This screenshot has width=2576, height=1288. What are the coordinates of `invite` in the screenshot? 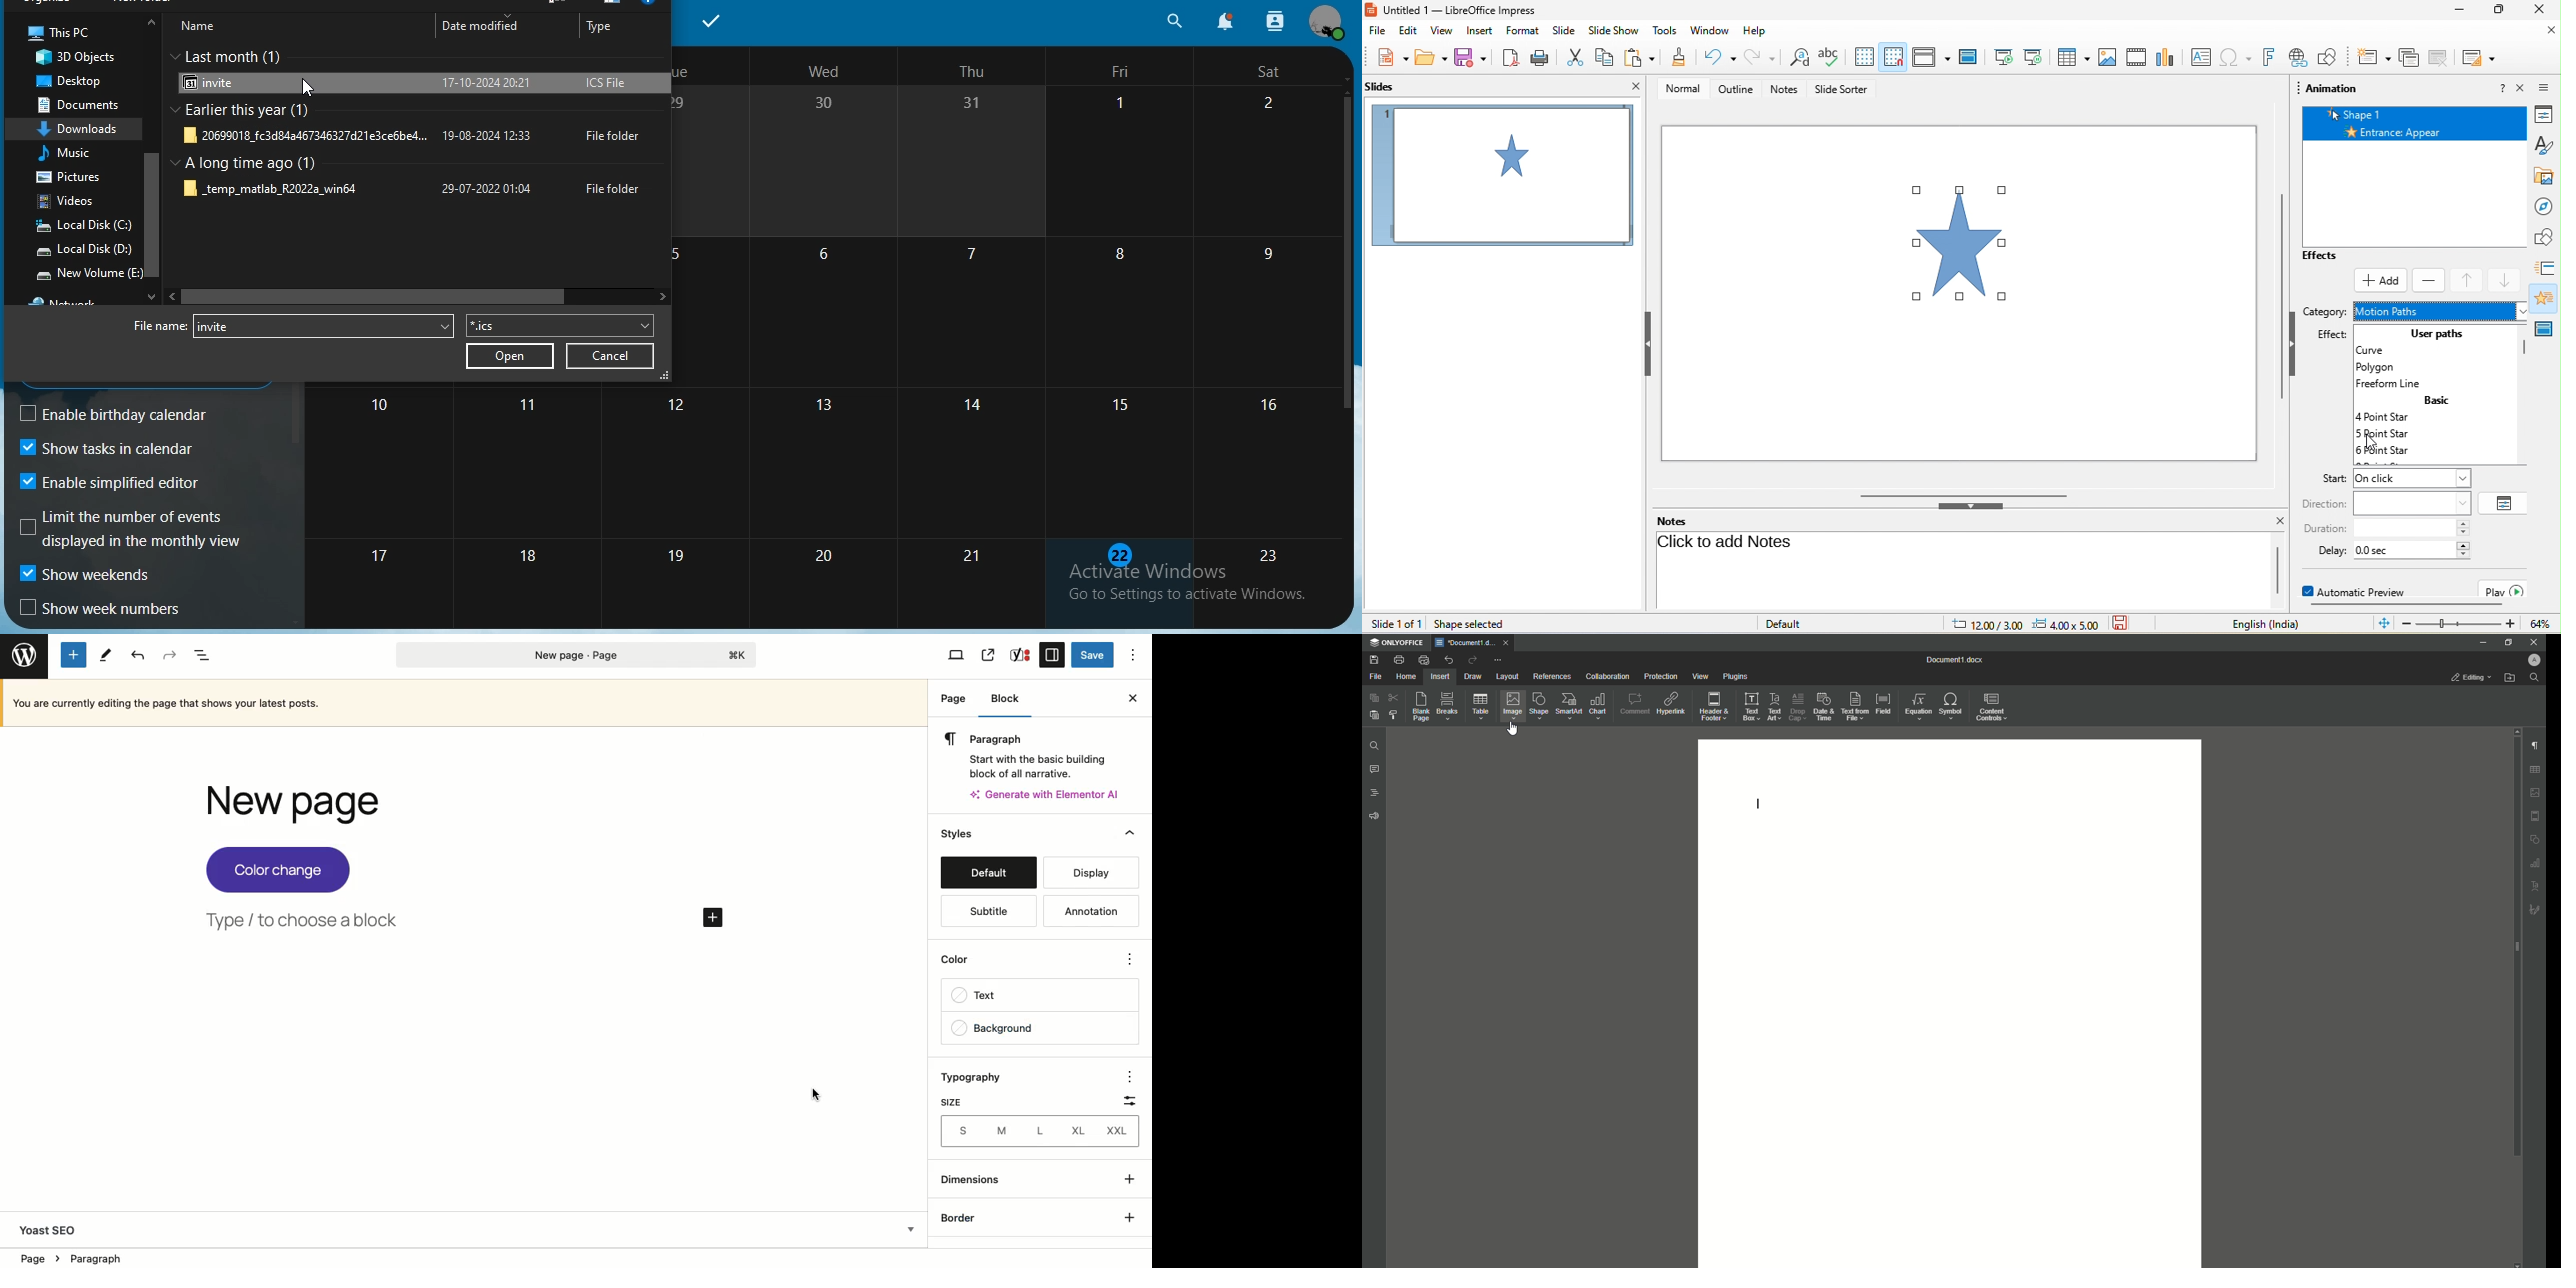 It's located at (322, 327).